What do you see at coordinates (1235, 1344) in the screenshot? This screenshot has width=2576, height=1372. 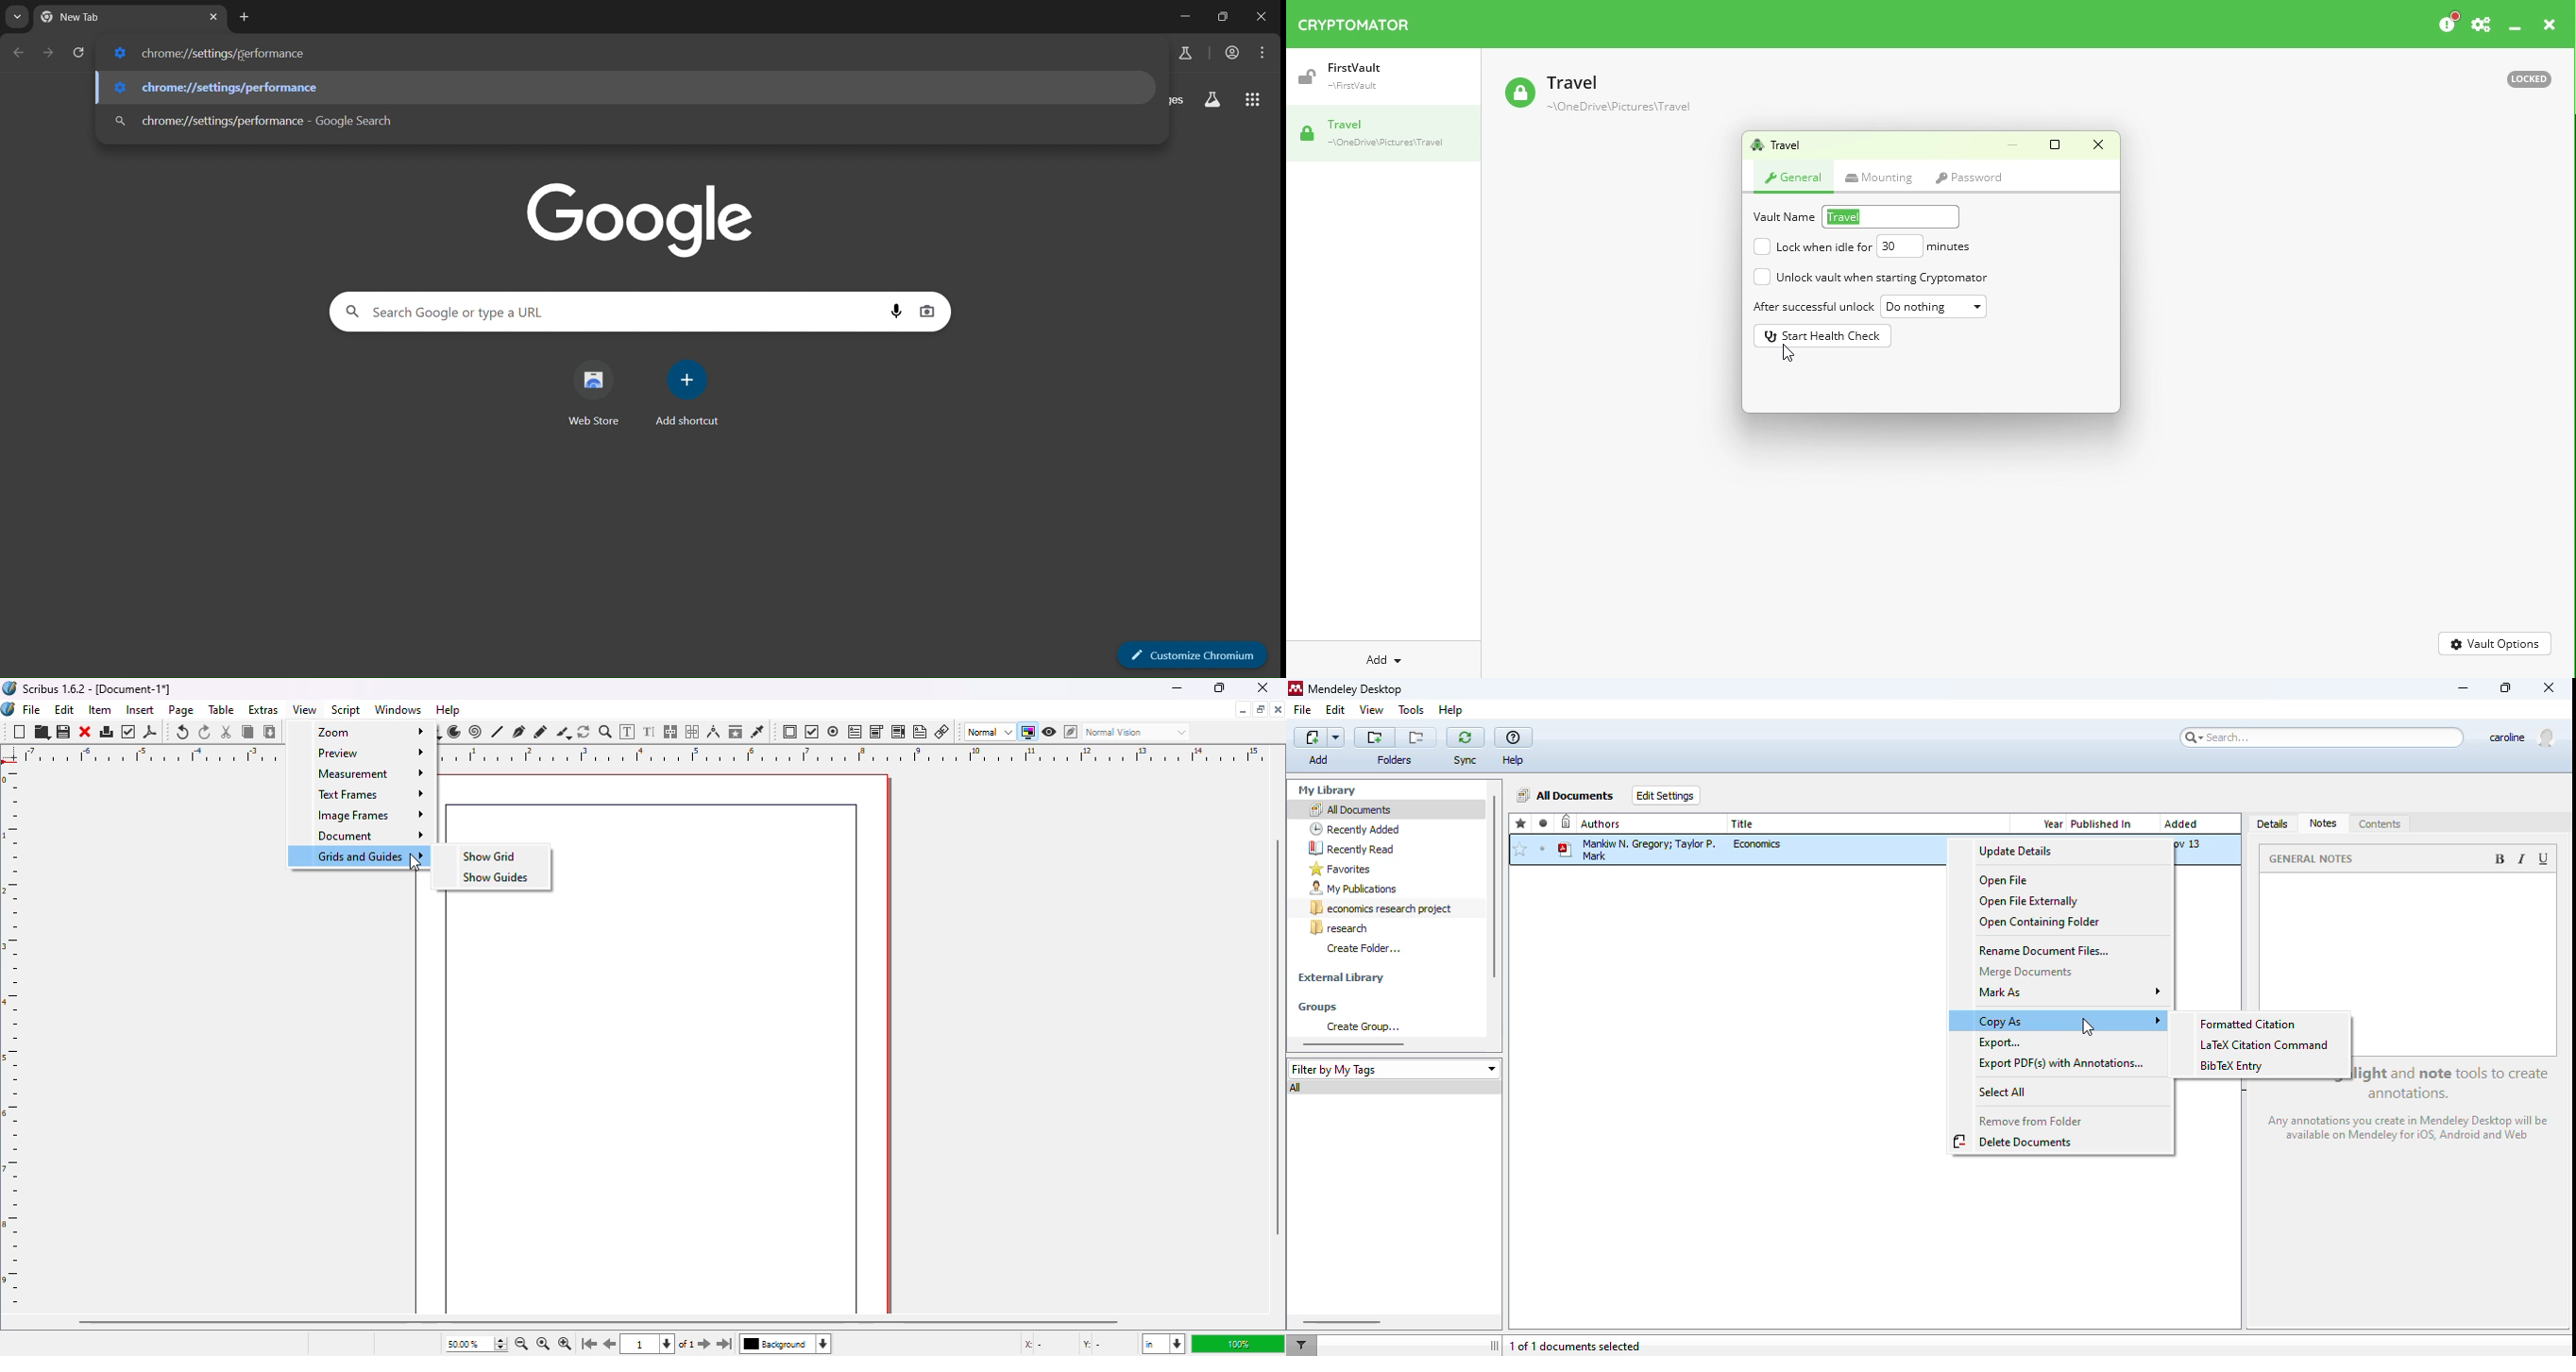 I see `100%` at bounding box center [1235, 1344].